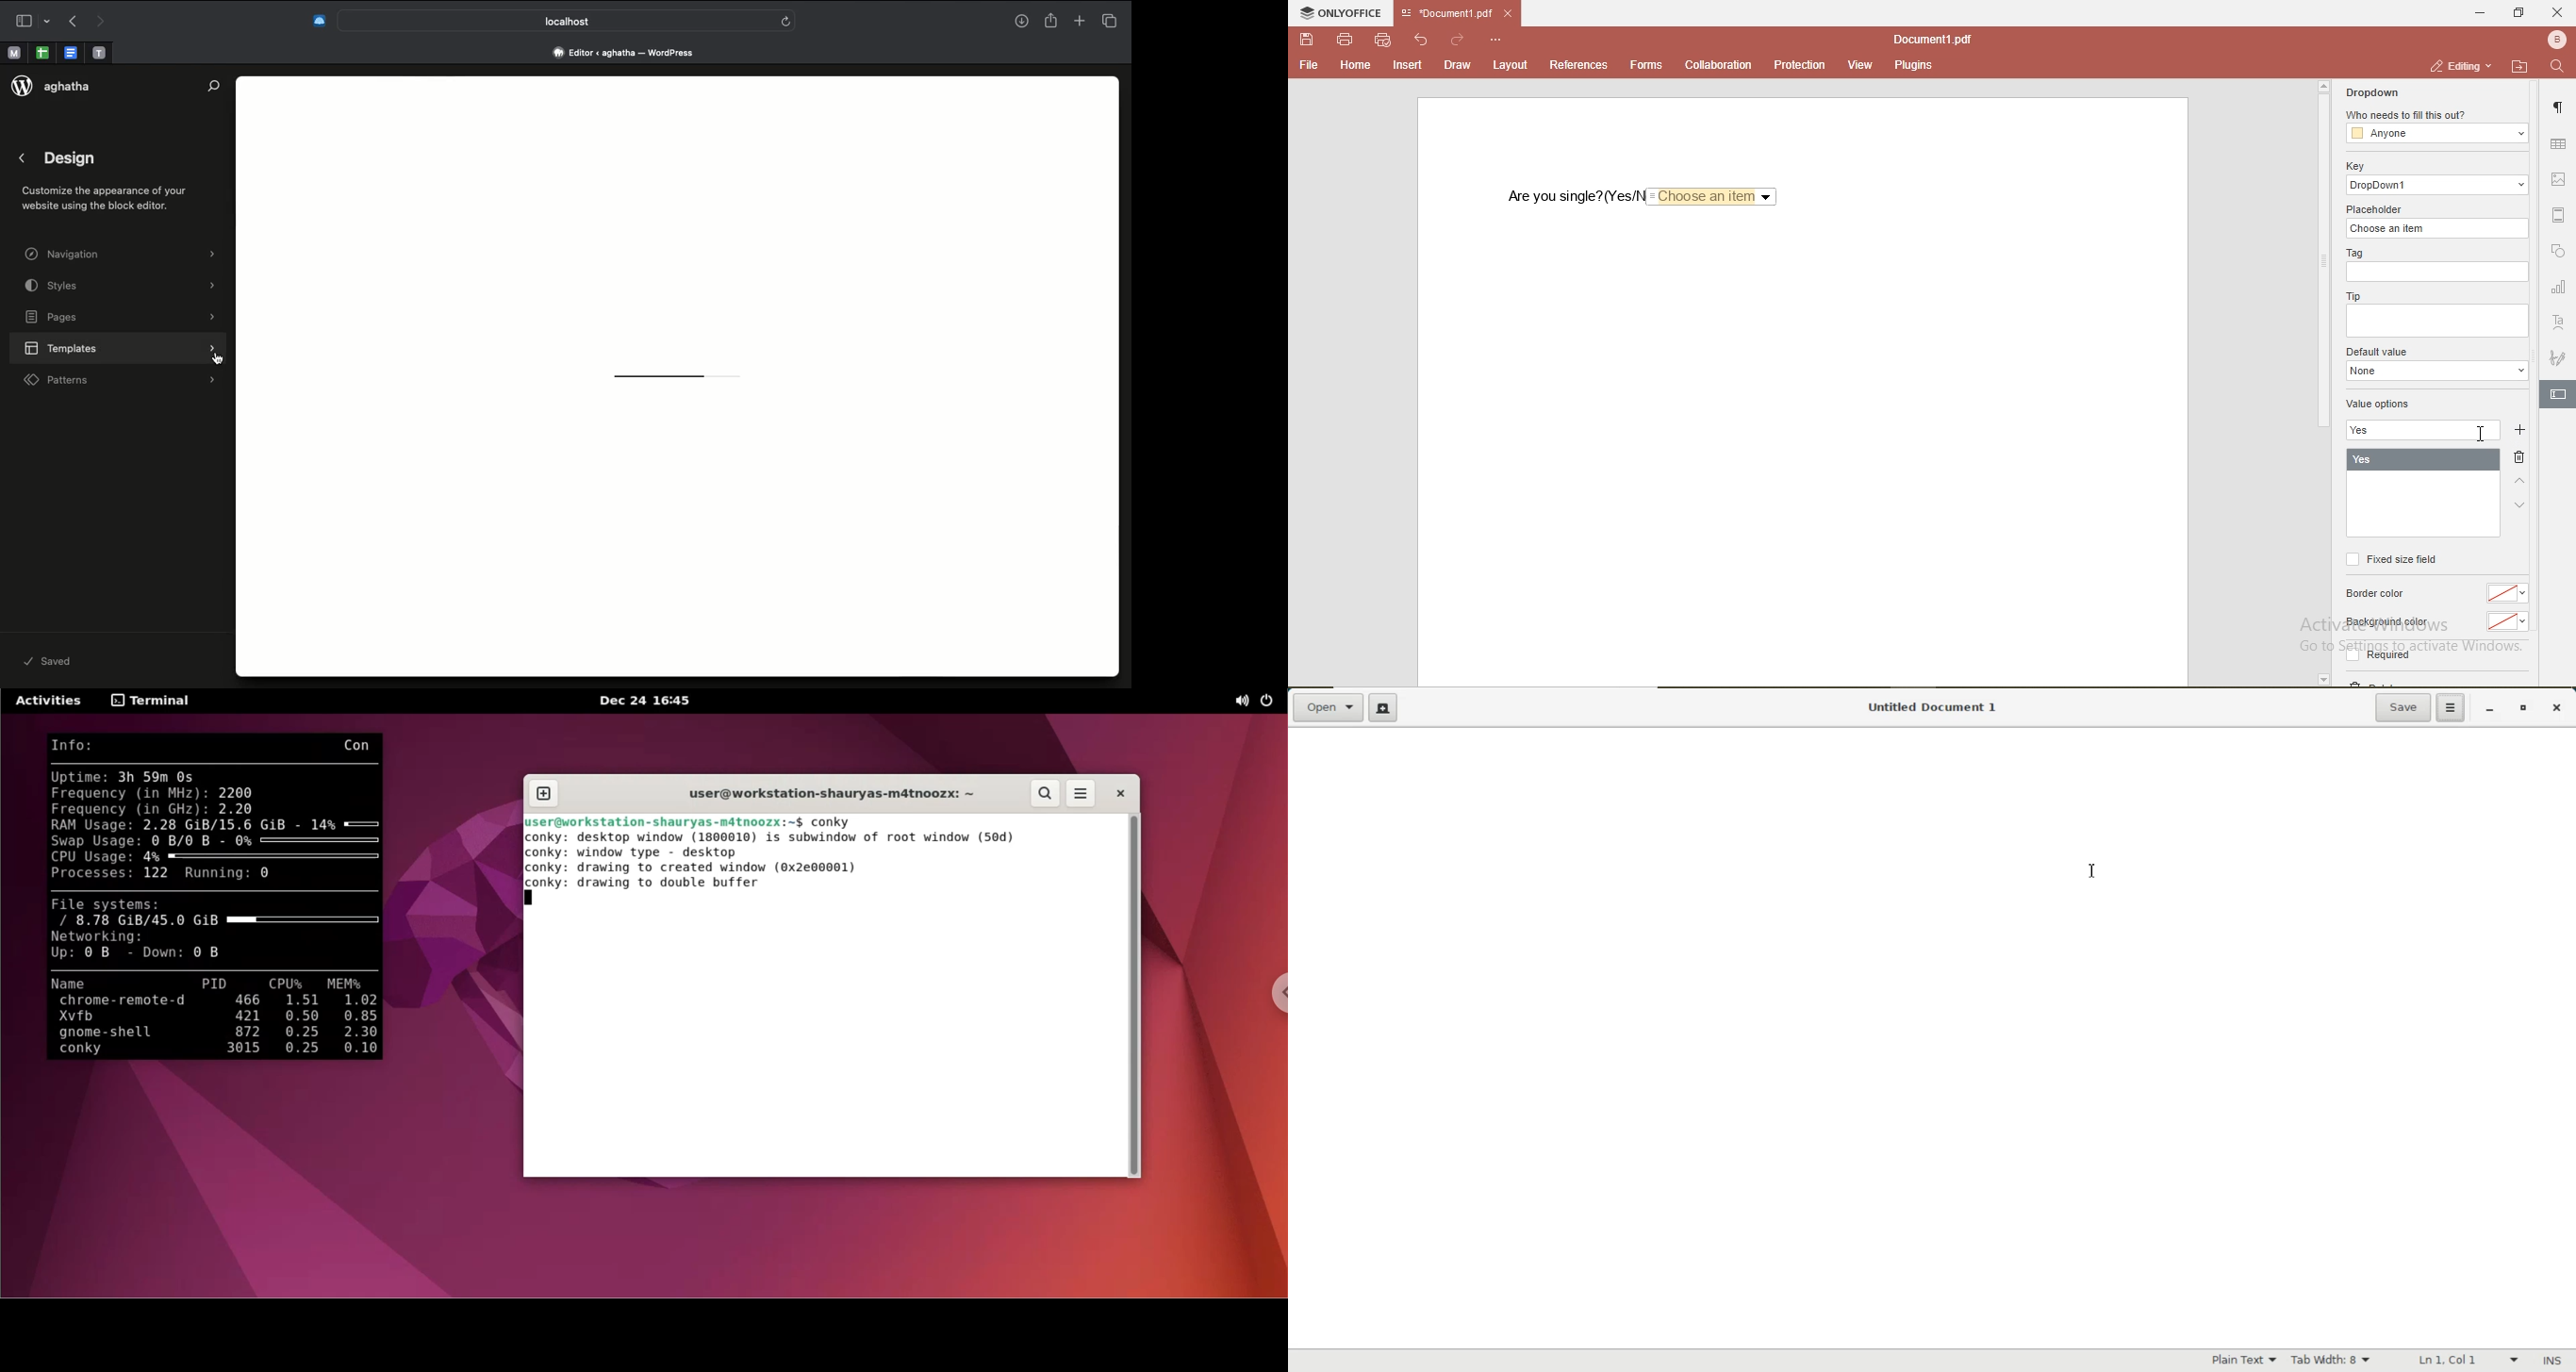 The image size is (2576, 1372). What do you see at coordinates (2408, 115) in the screenshot?
I see `who needs to fill this out` at bounding box center [2408, 115].